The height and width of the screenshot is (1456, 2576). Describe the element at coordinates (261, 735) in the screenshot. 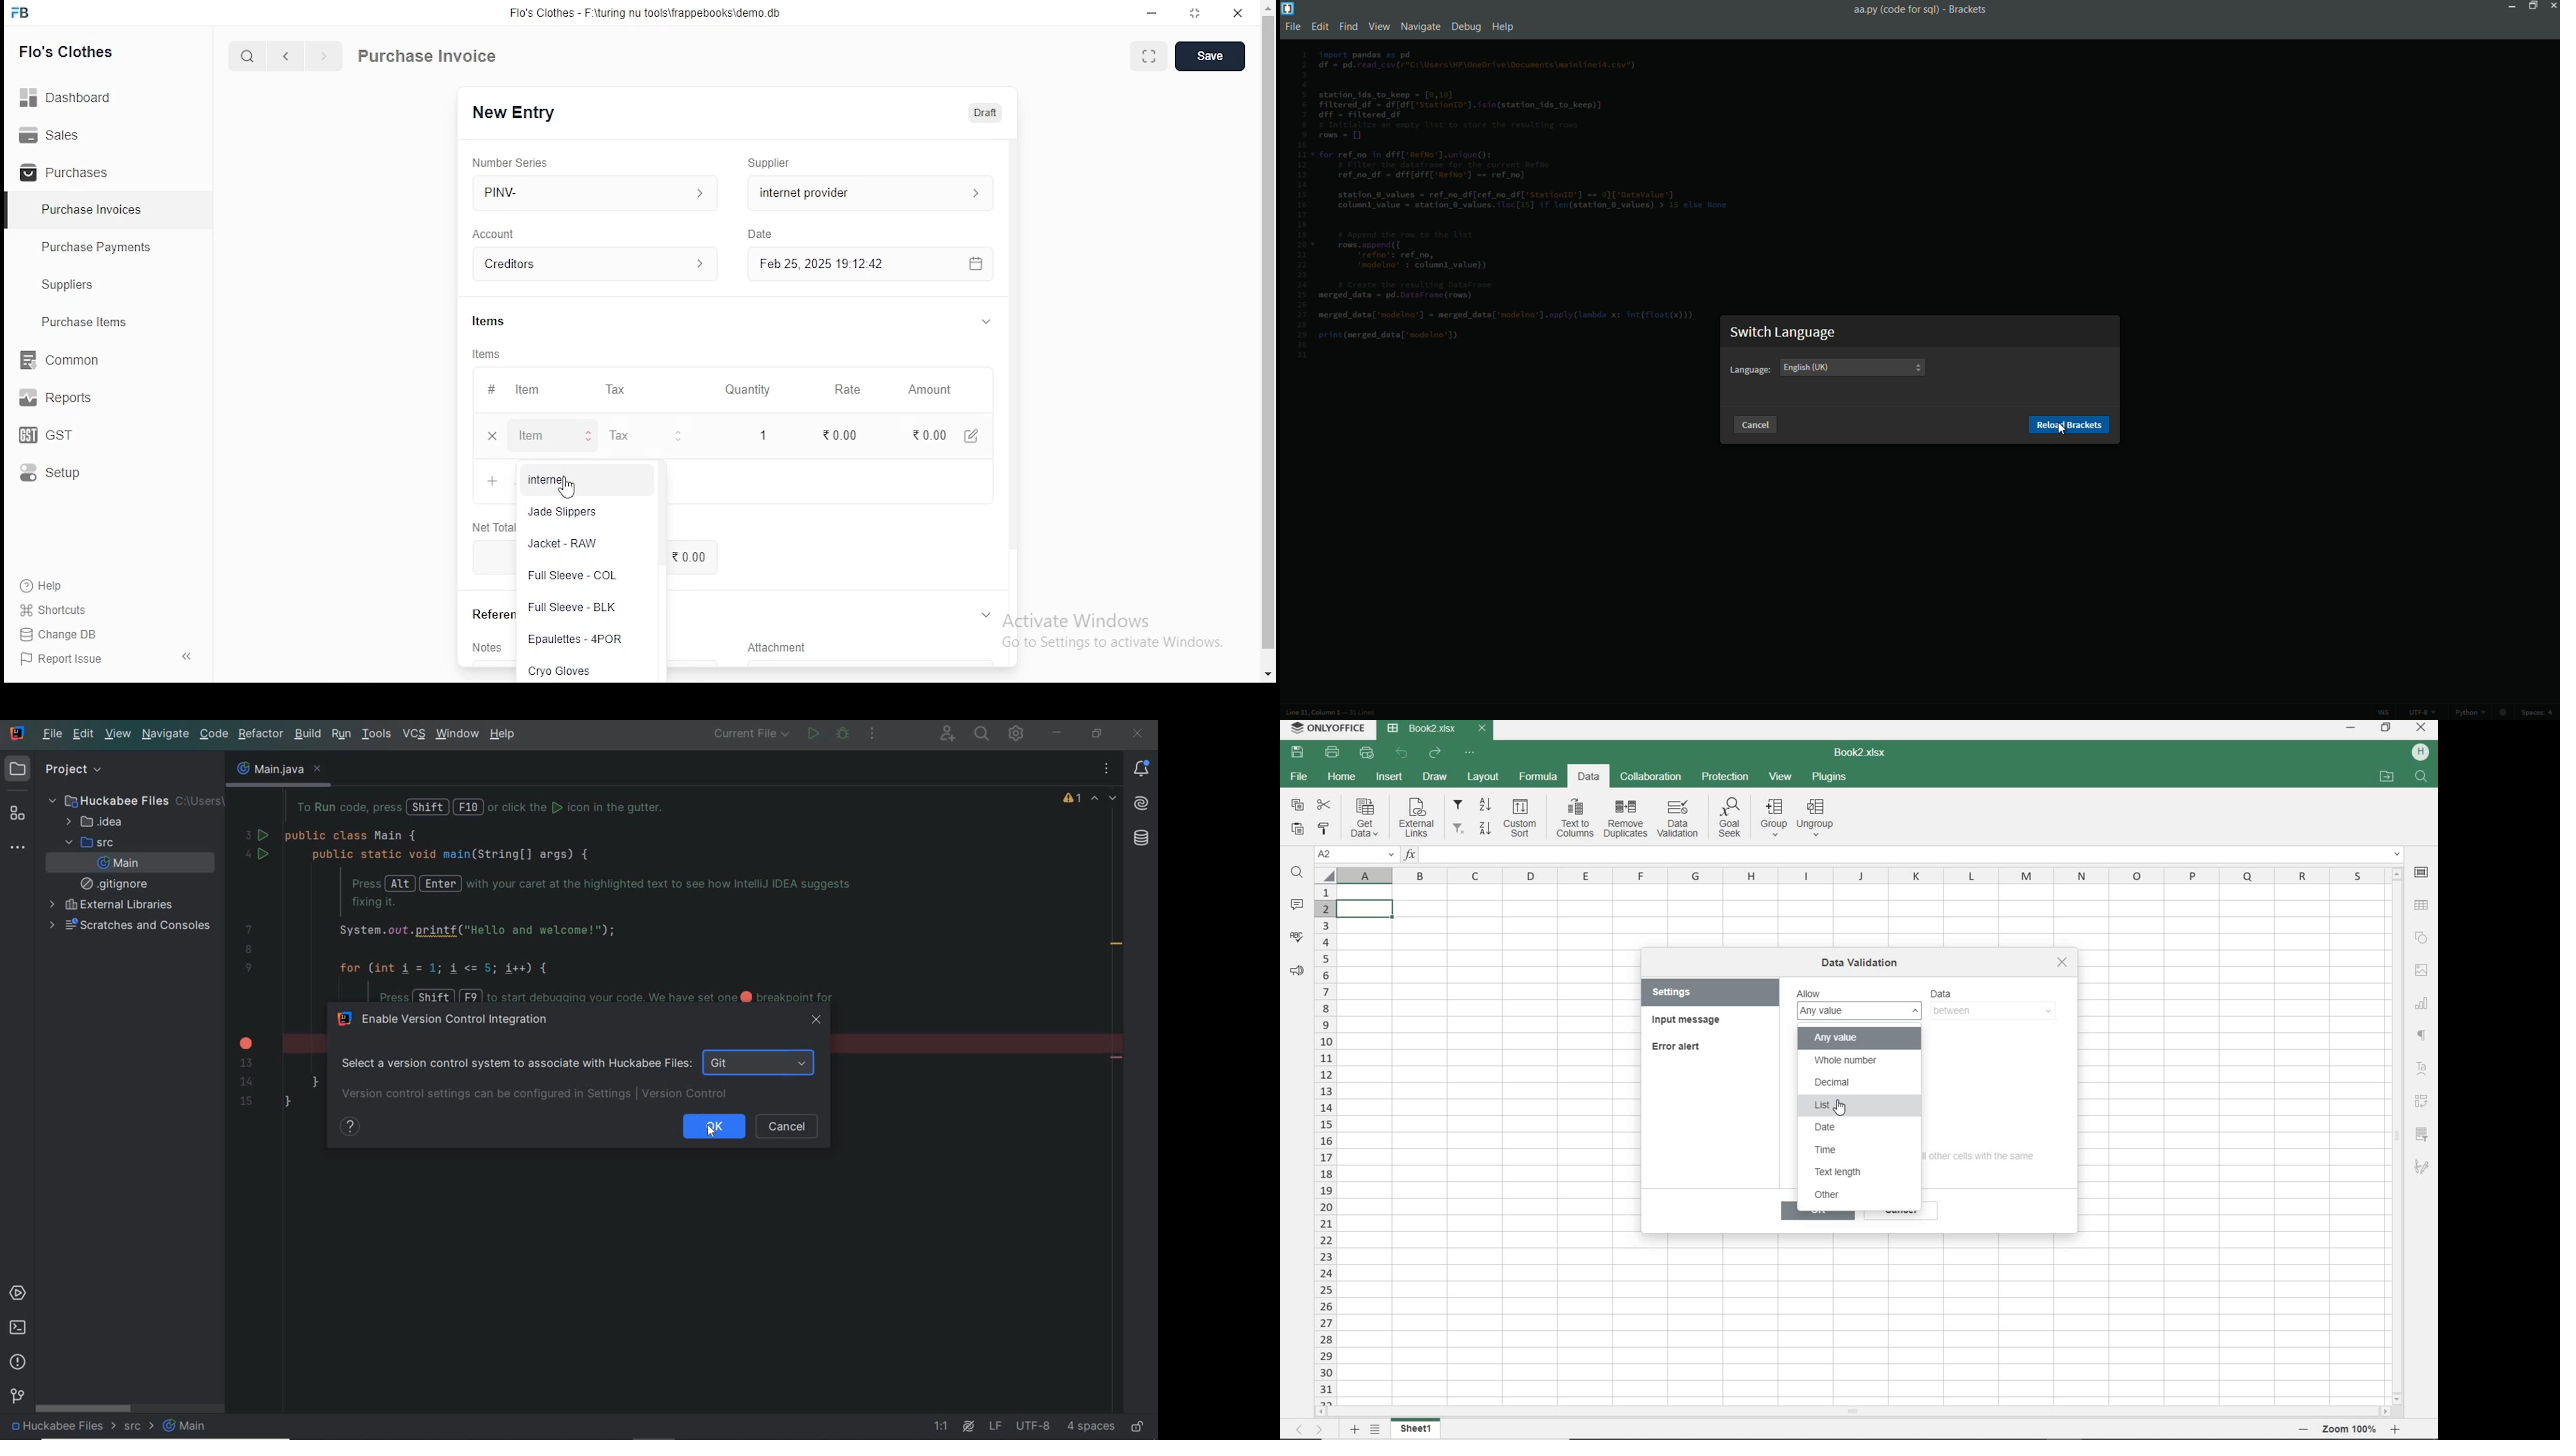

I see `refactor` at that location.